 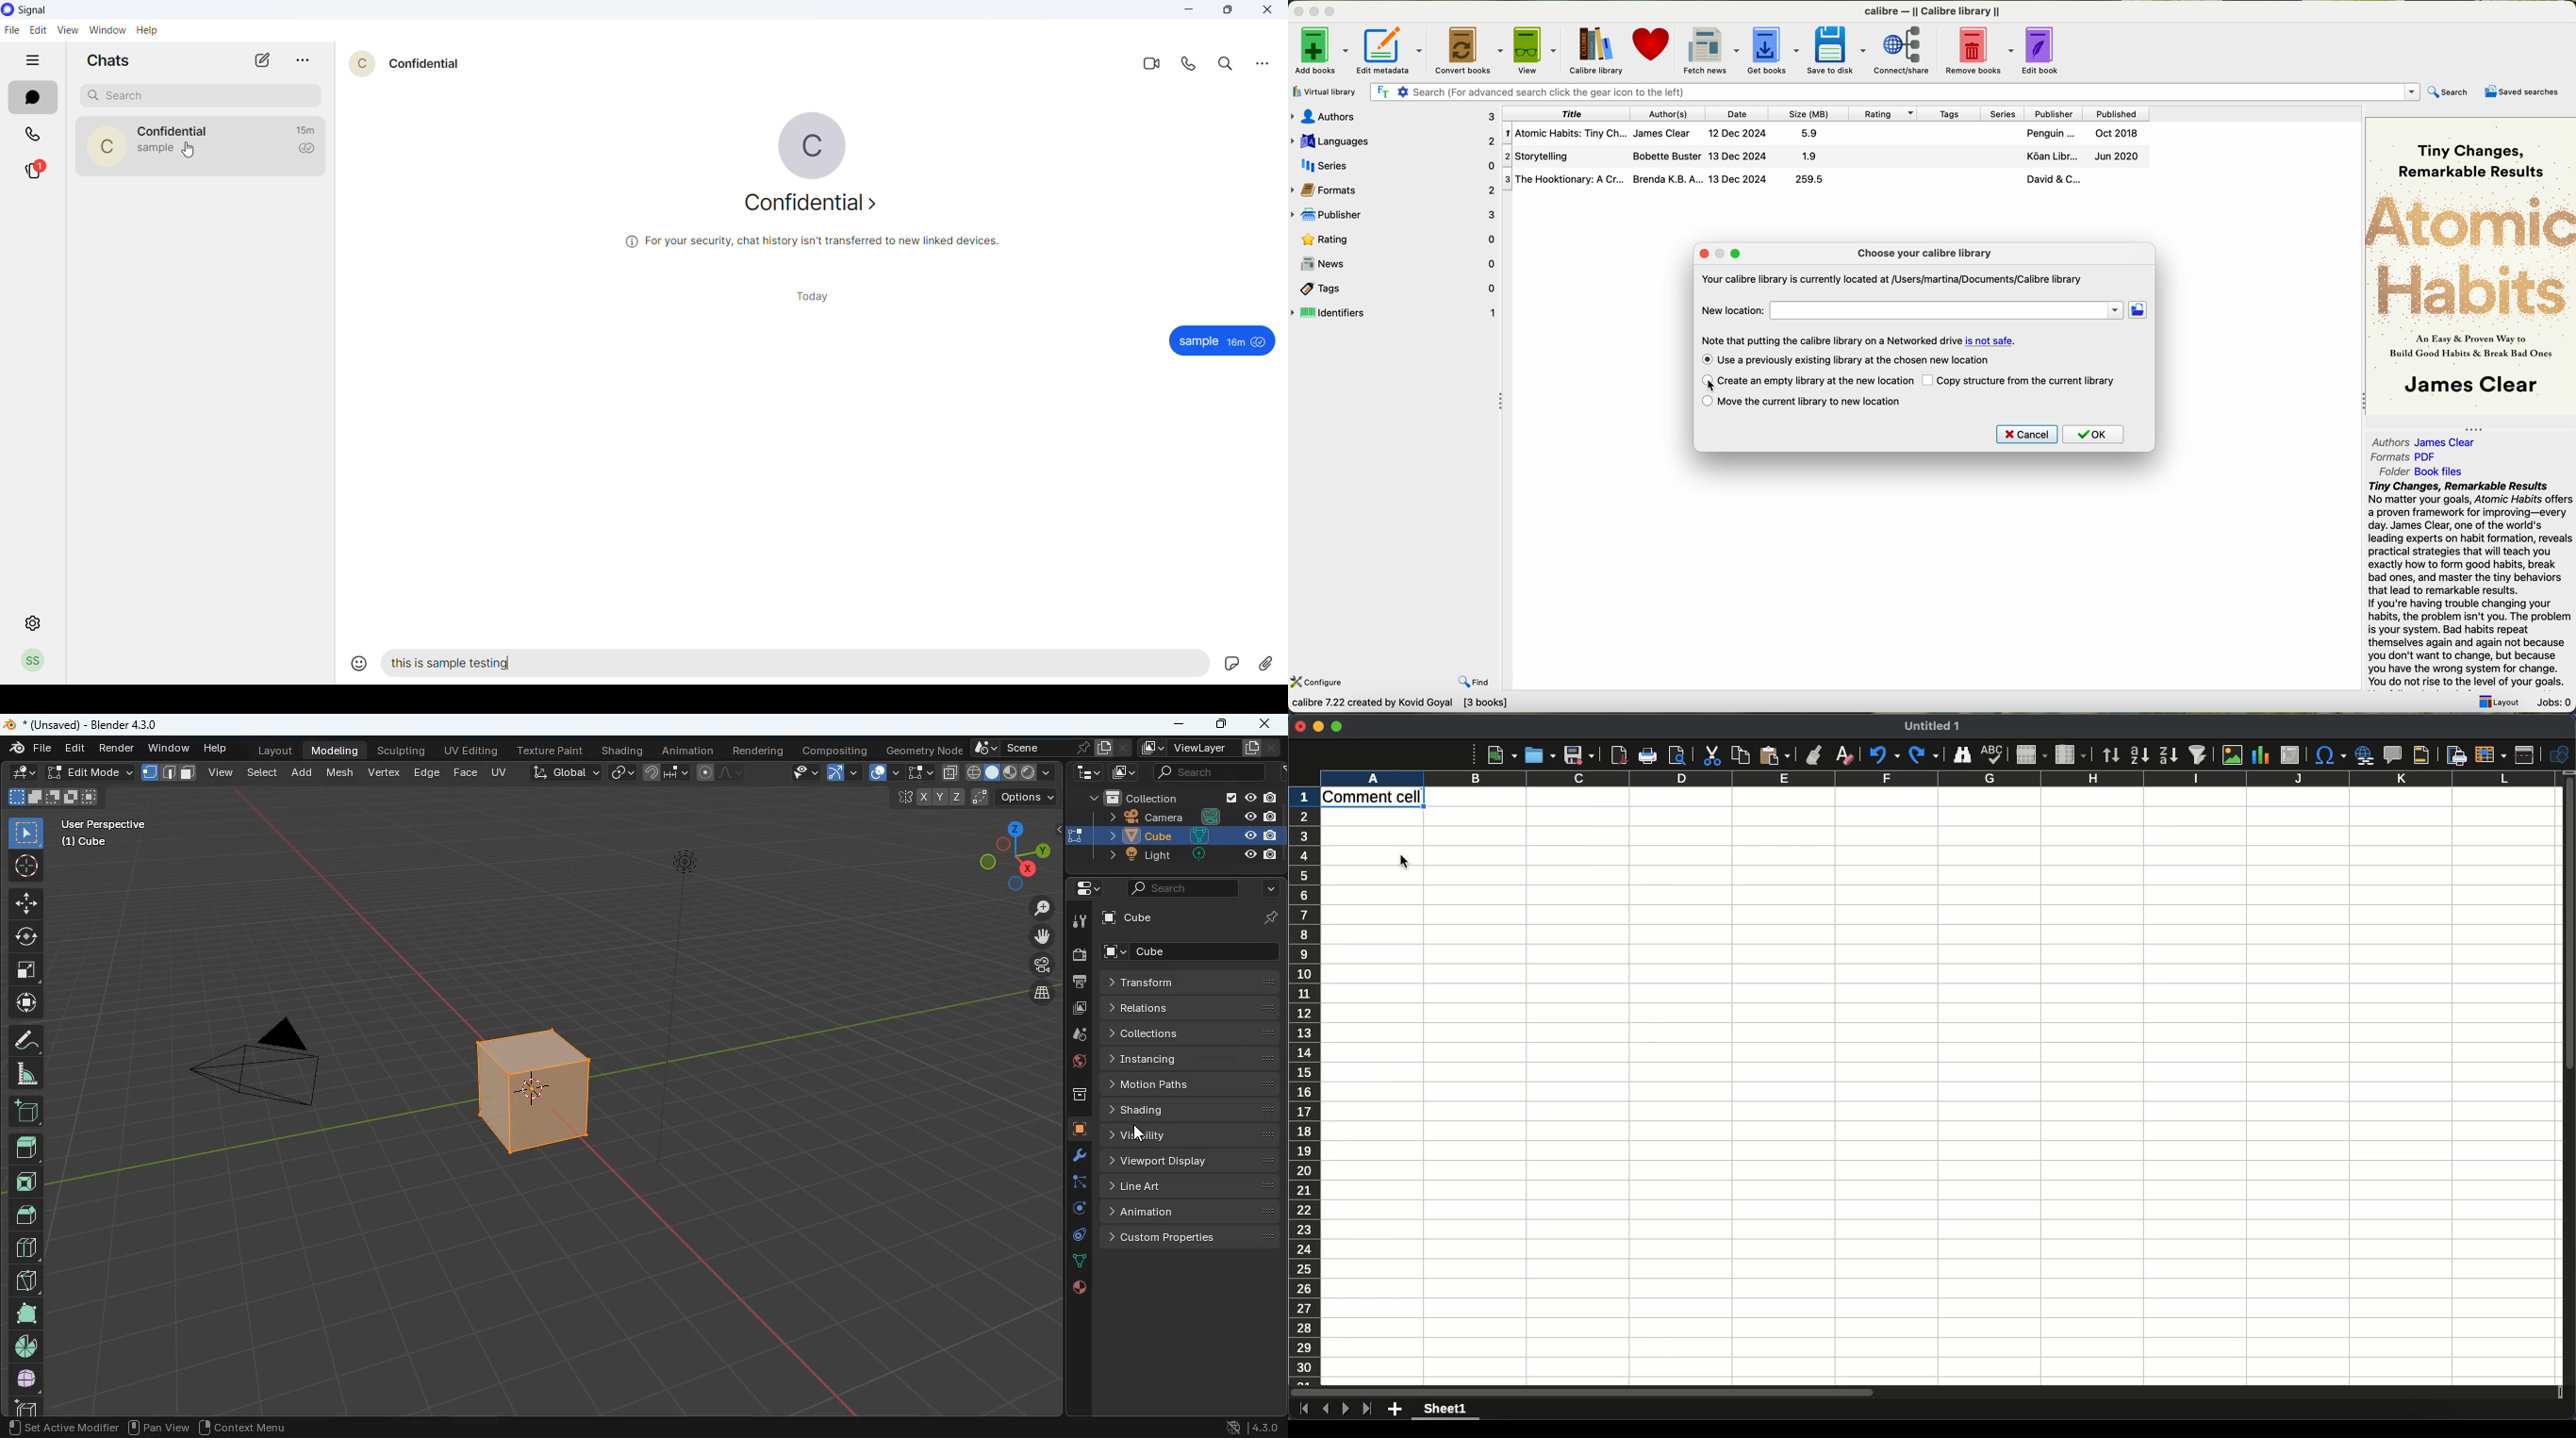 What do you see at coordinates (2072, 754) in the screenshot?
I see `Column` at bounding box center [2072, 754].